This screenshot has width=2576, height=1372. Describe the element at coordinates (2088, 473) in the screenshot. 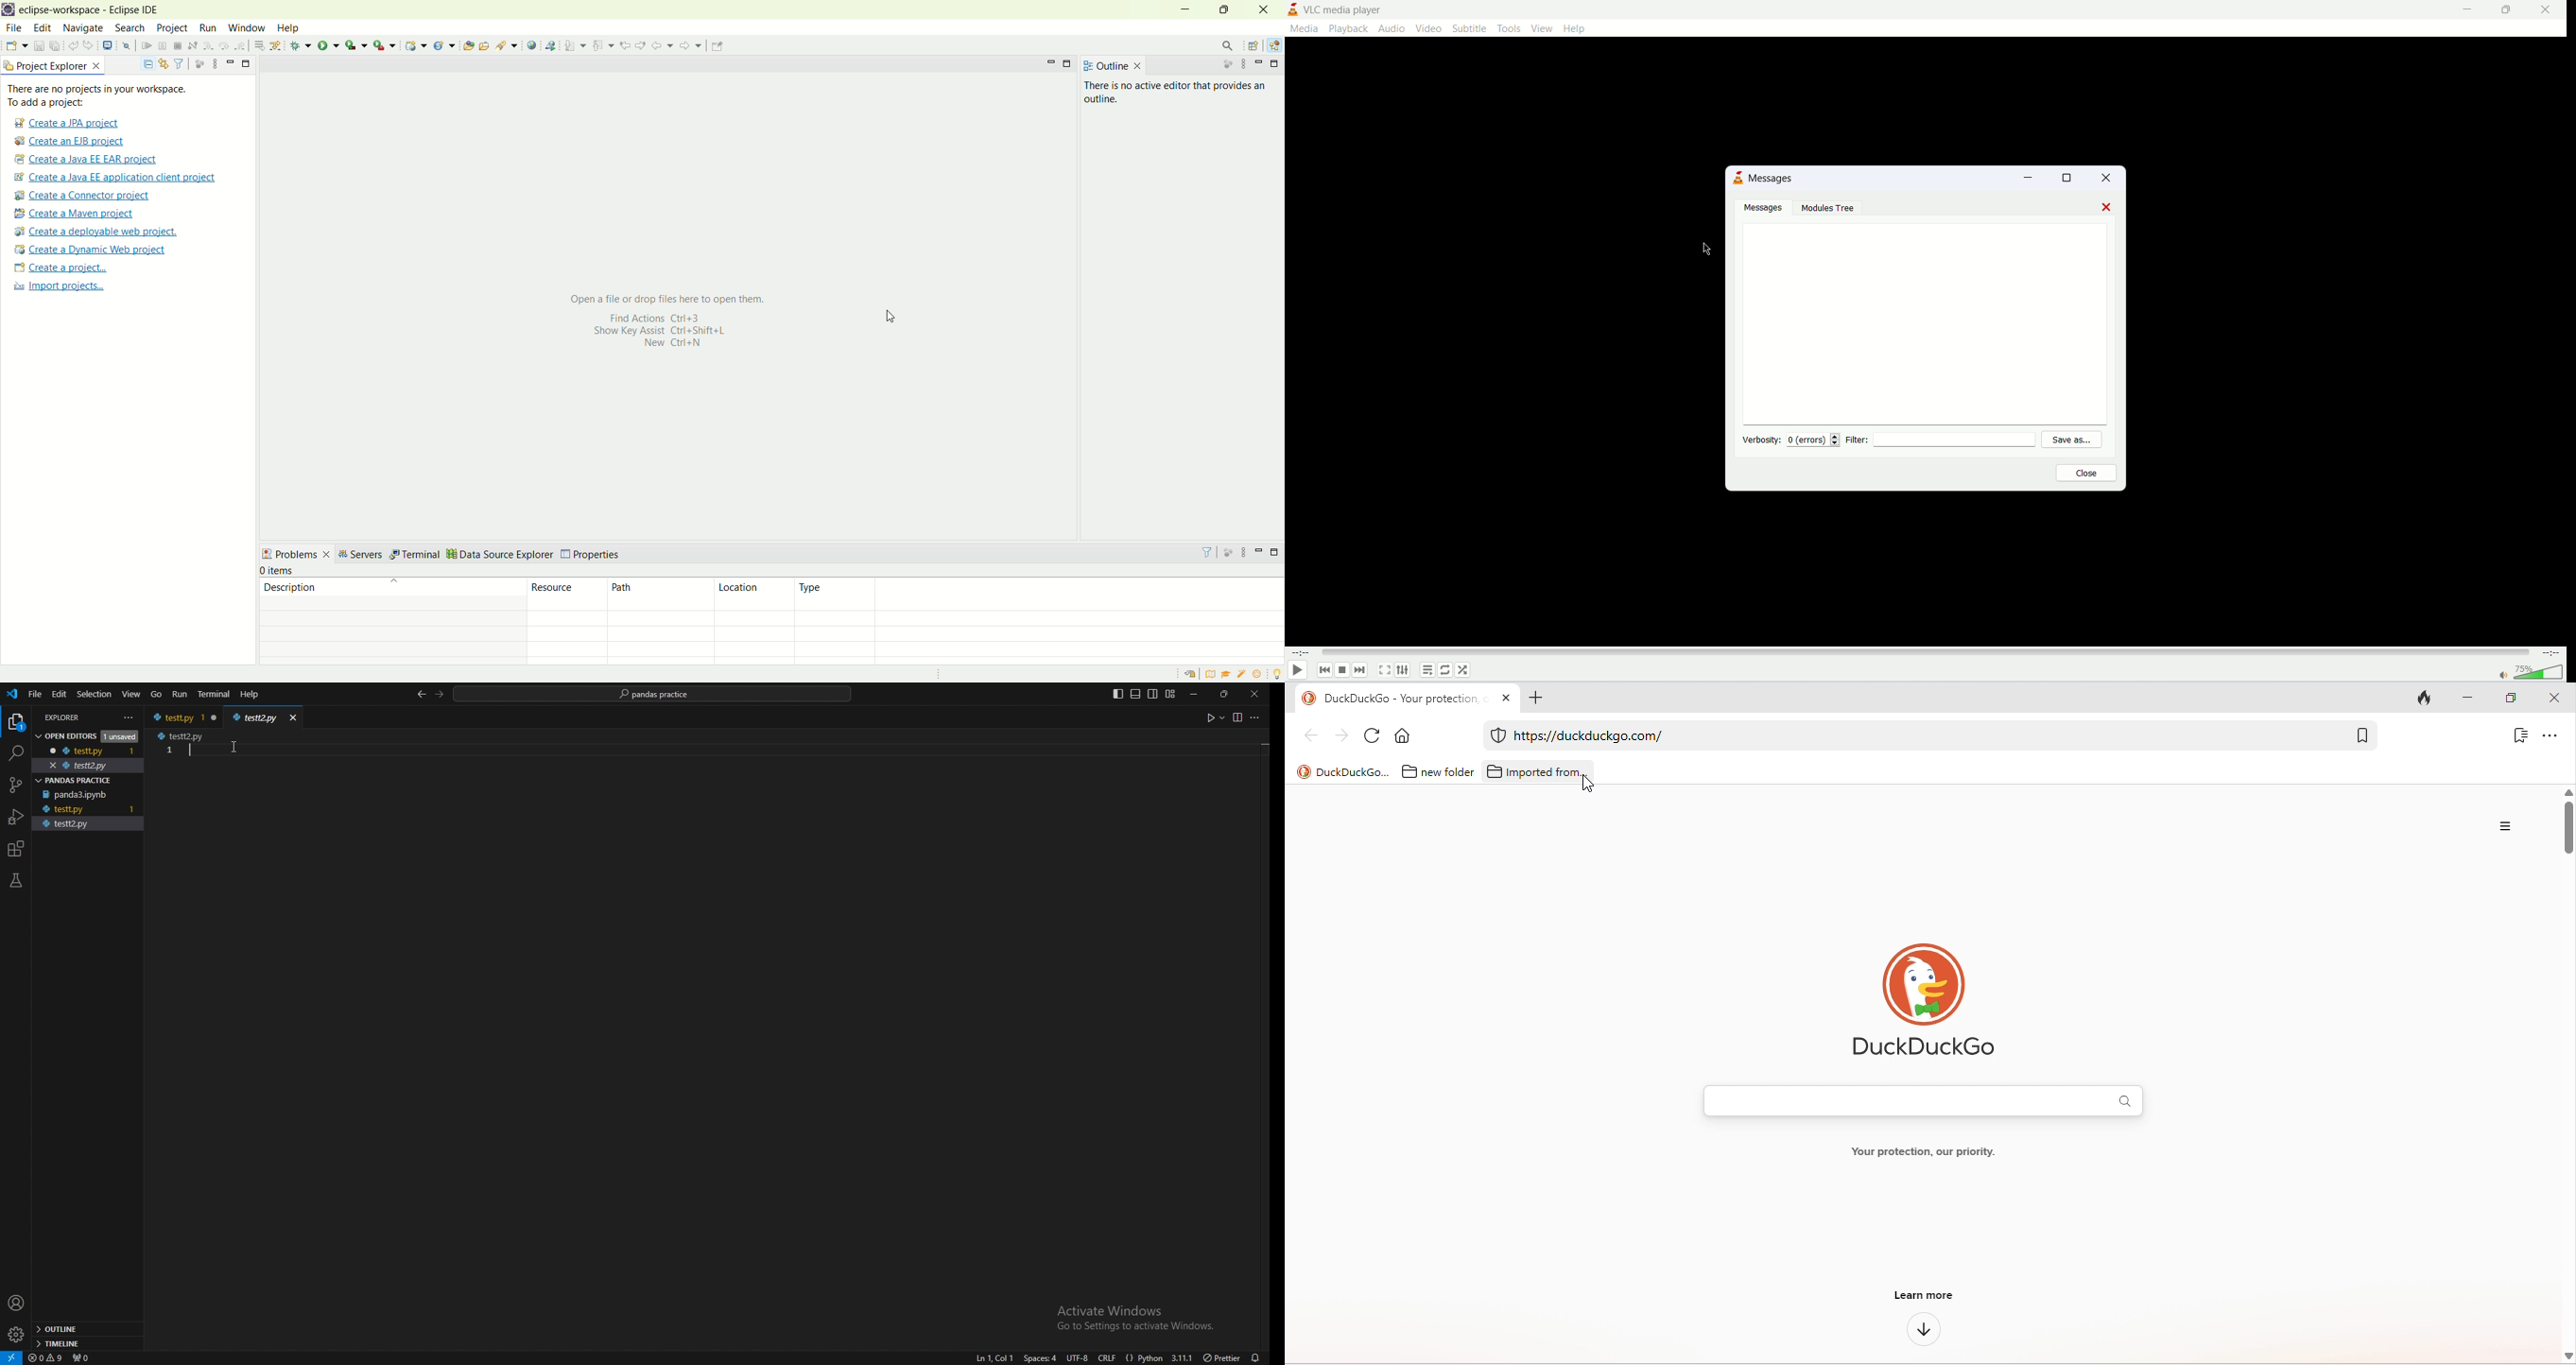

I see `close` at that location.